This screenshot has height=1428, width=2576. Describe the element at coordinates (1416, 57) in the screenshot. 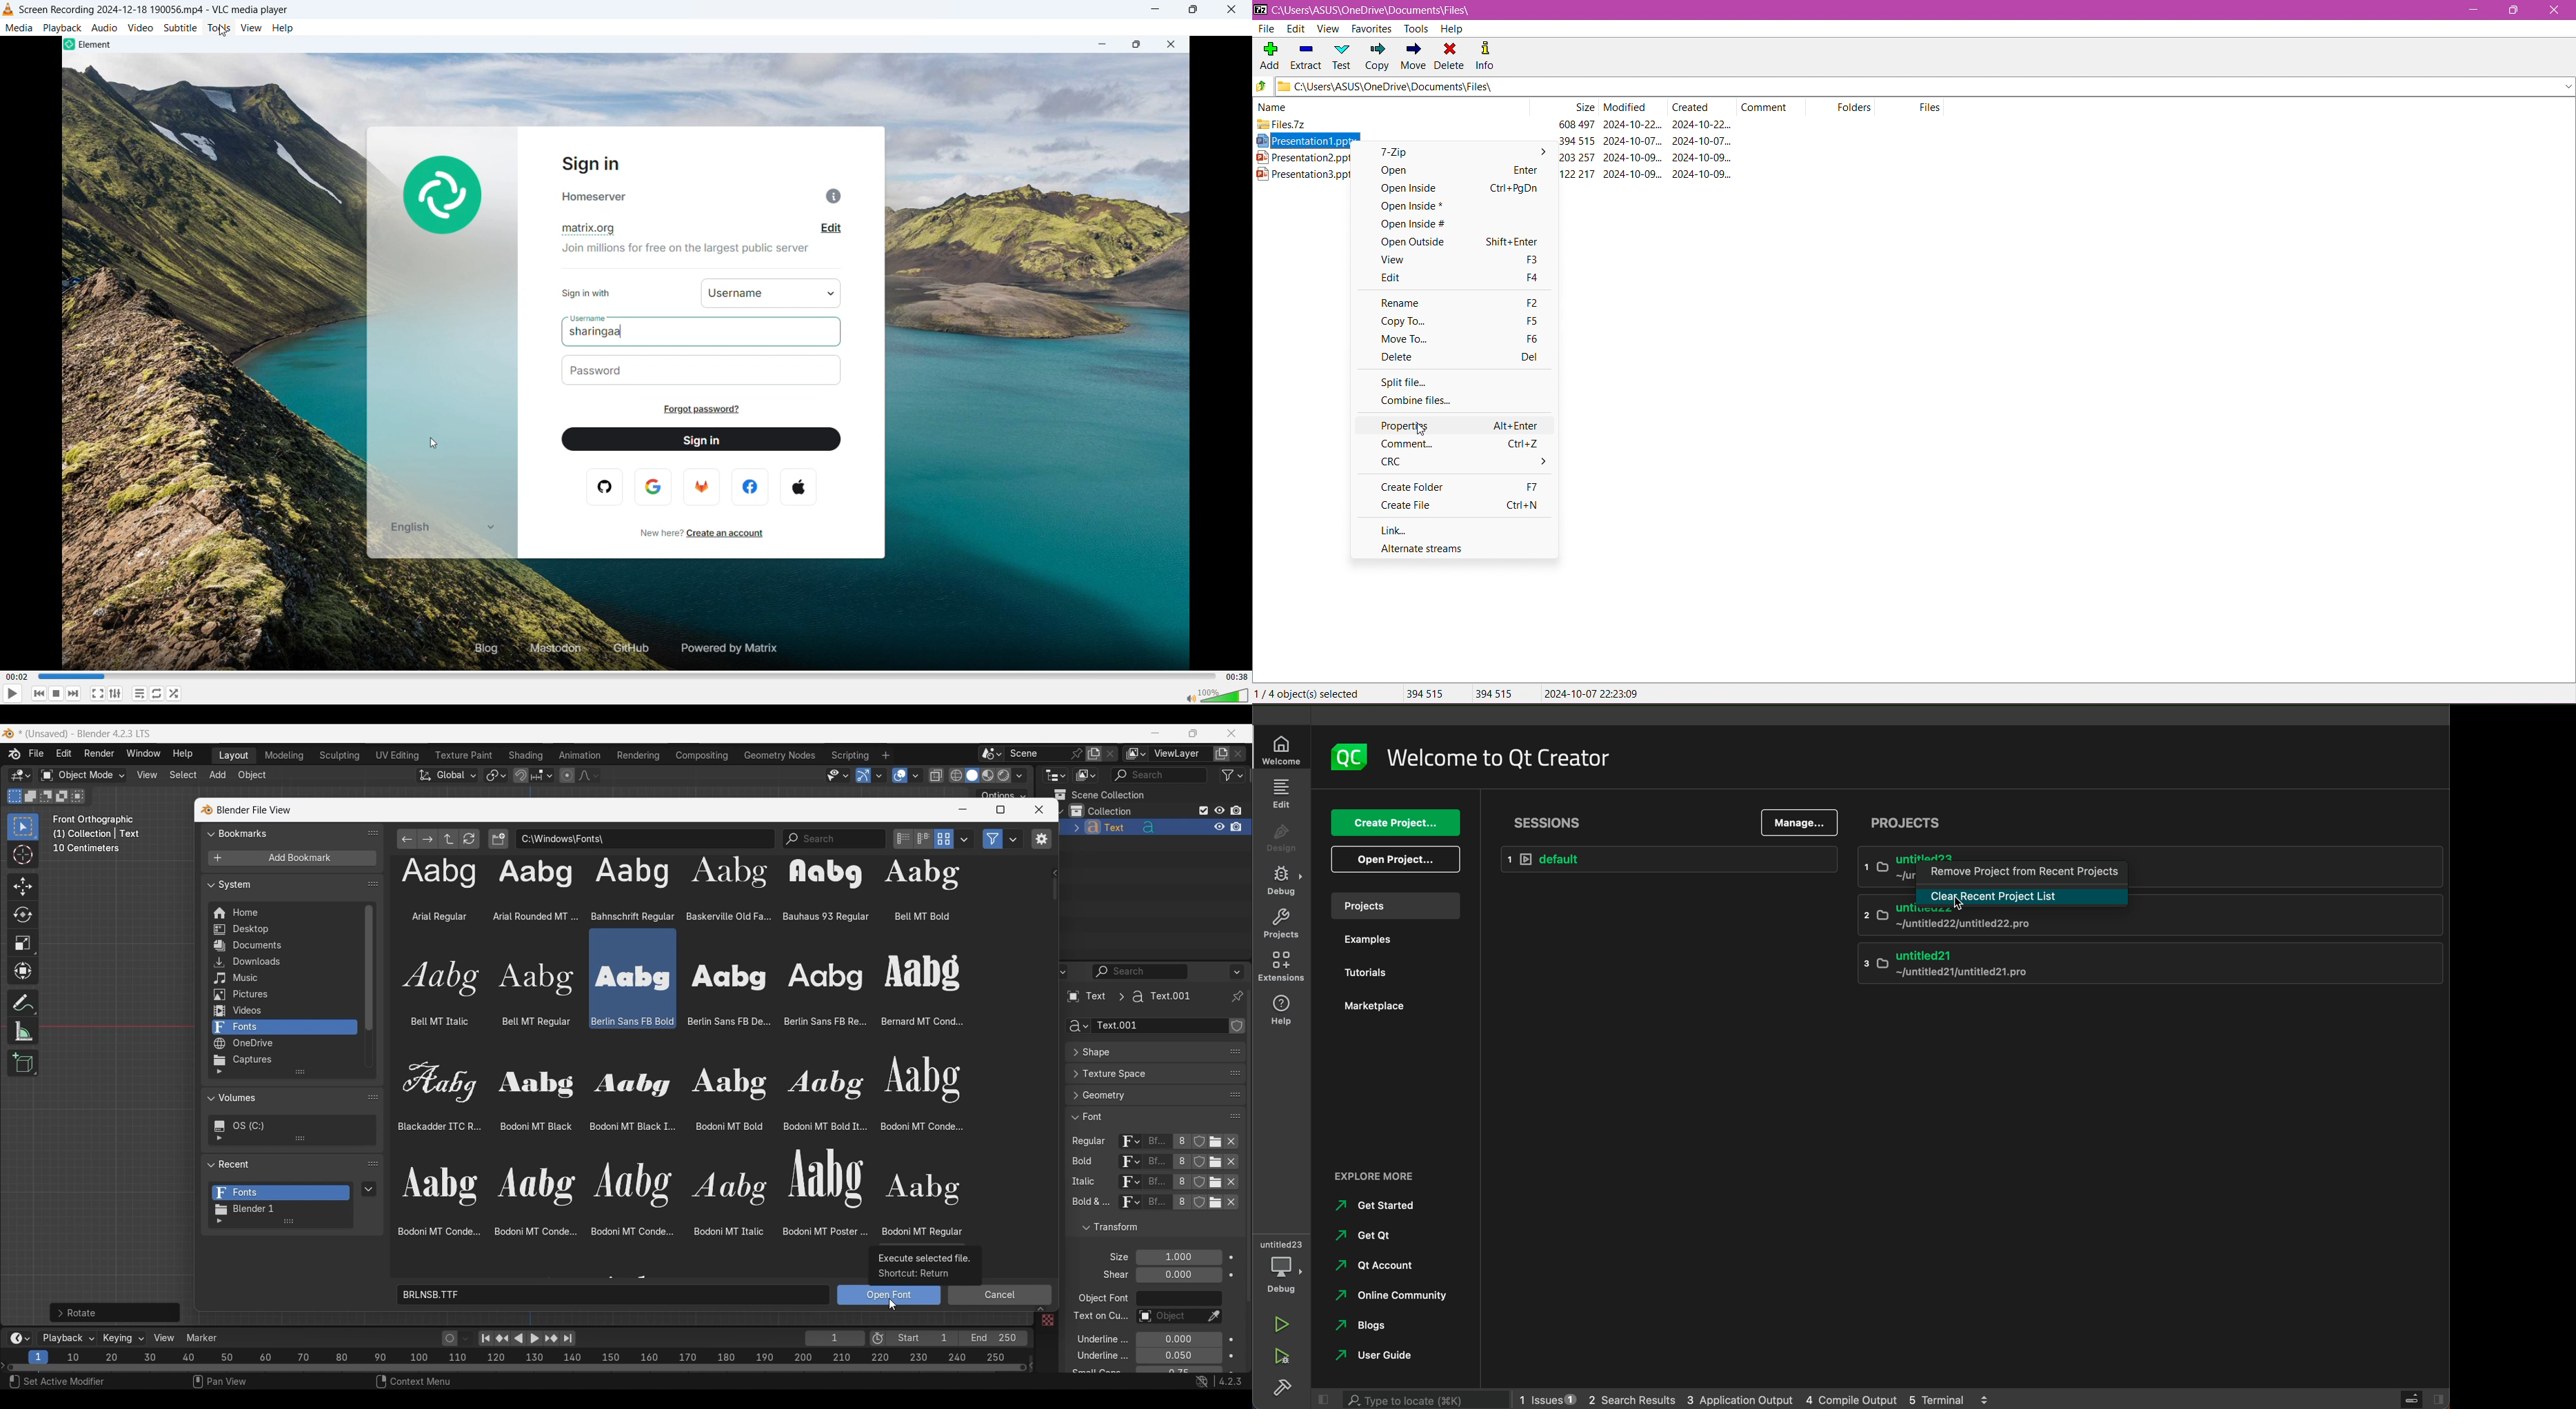

I see `Move` at that location.